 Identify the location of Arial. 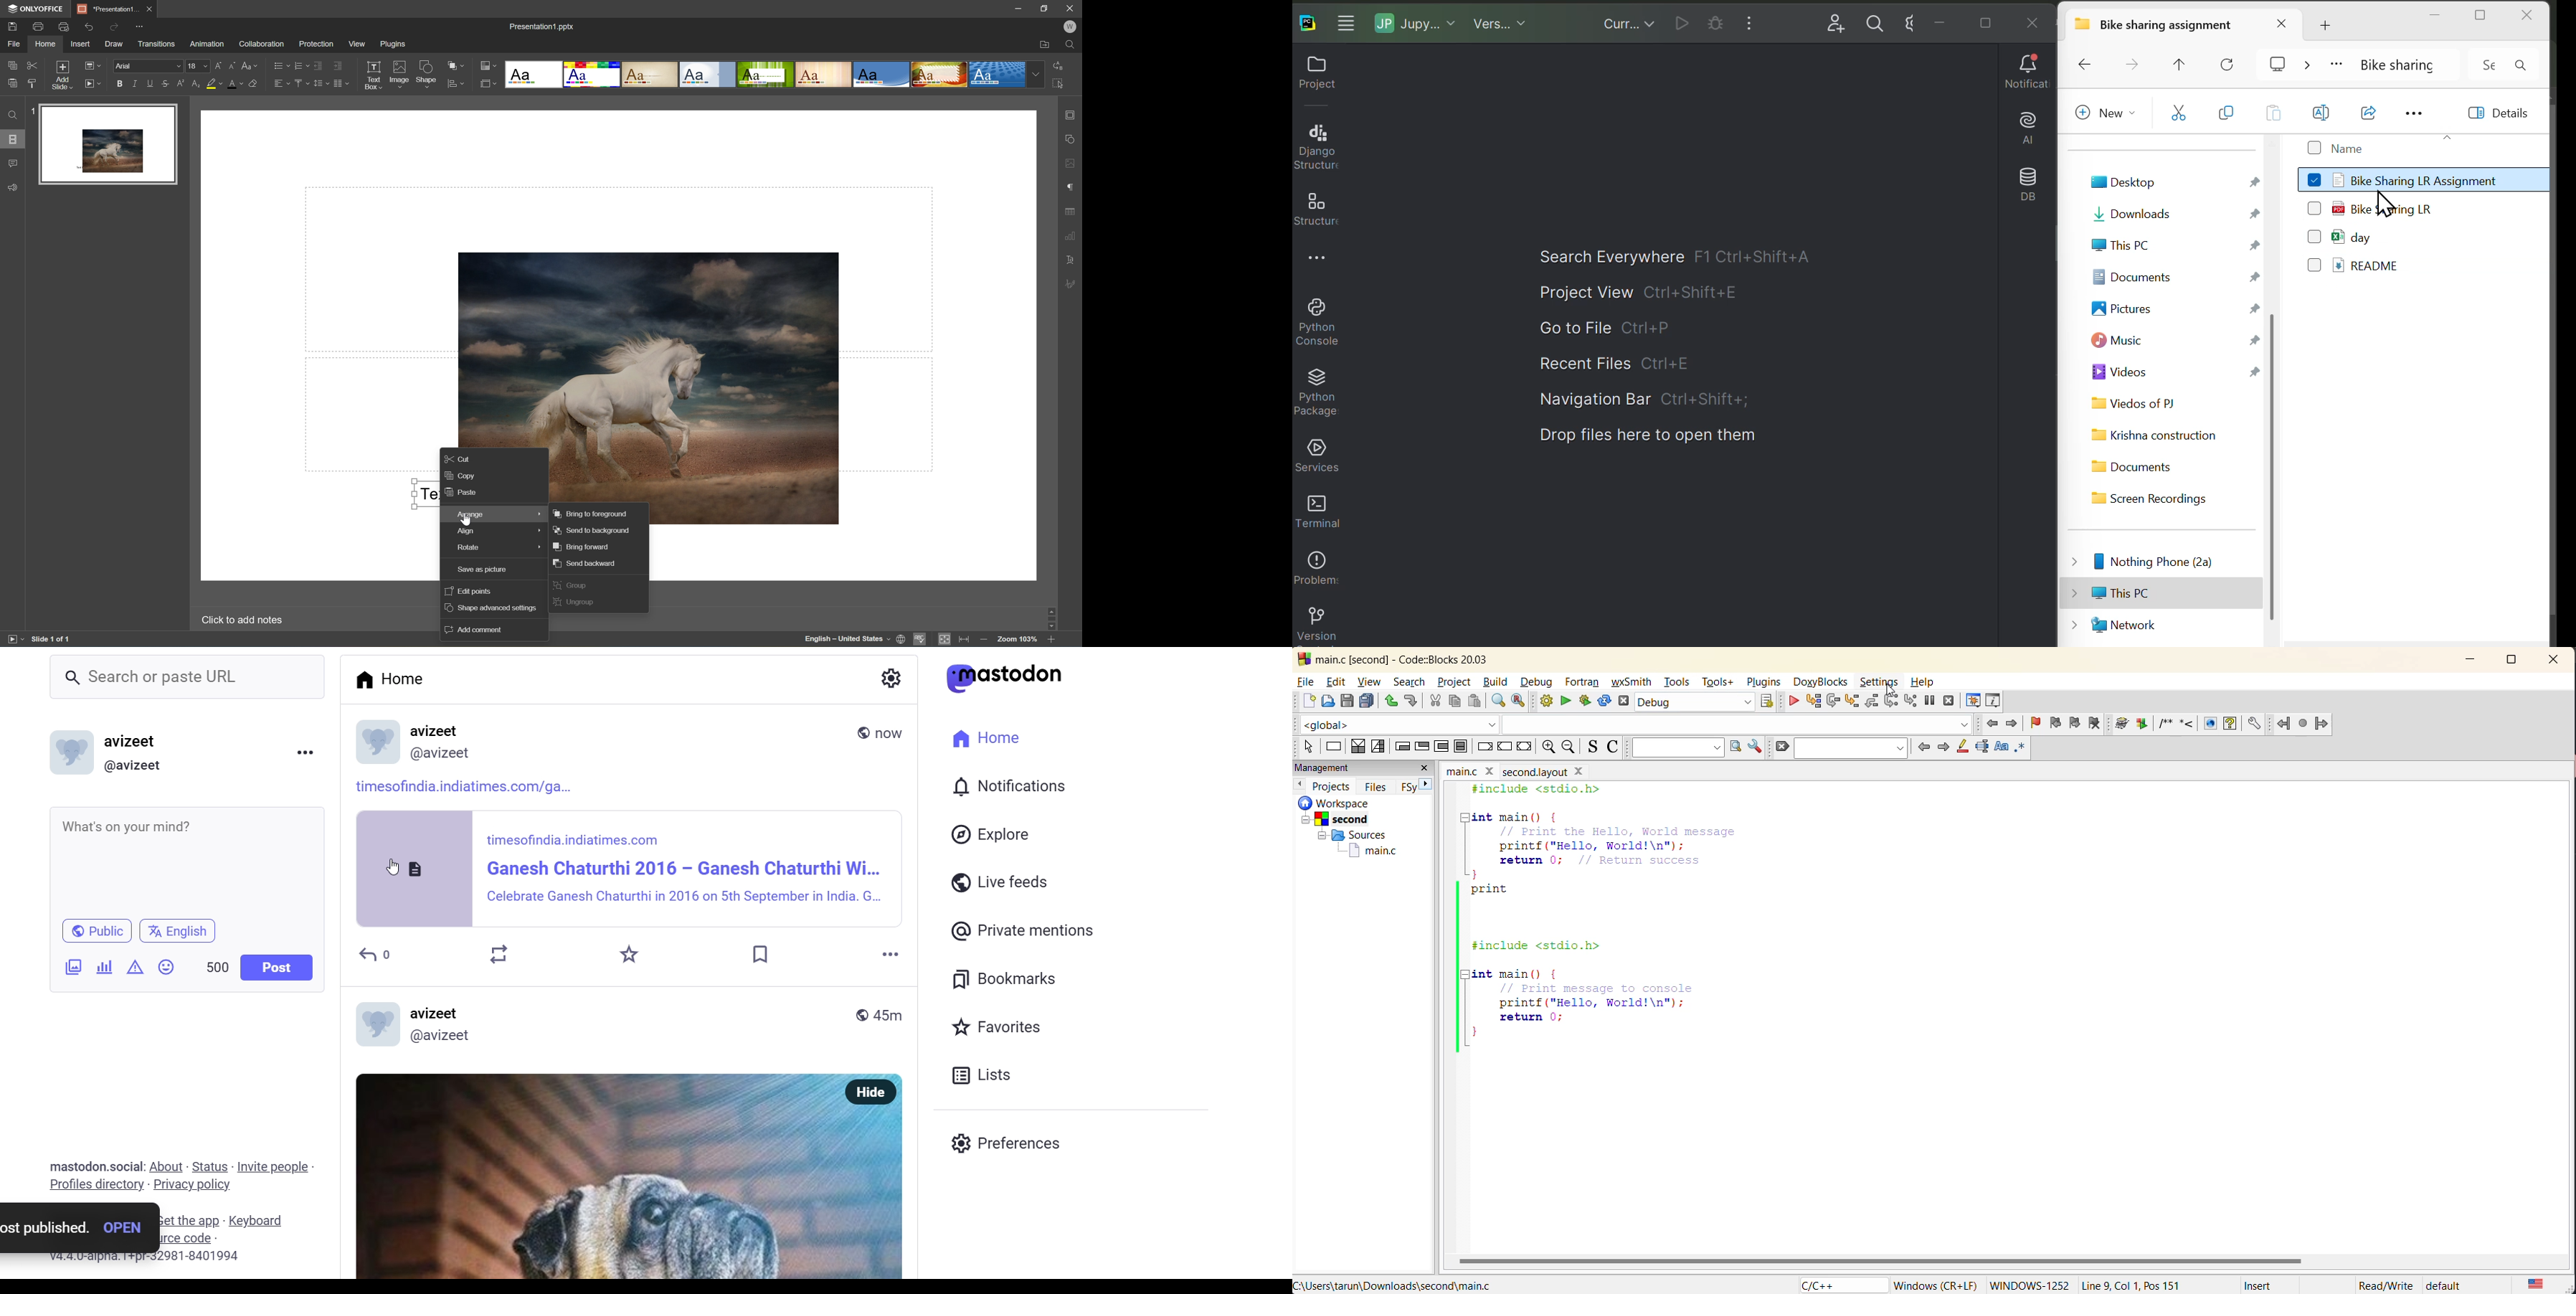
(145, 66).